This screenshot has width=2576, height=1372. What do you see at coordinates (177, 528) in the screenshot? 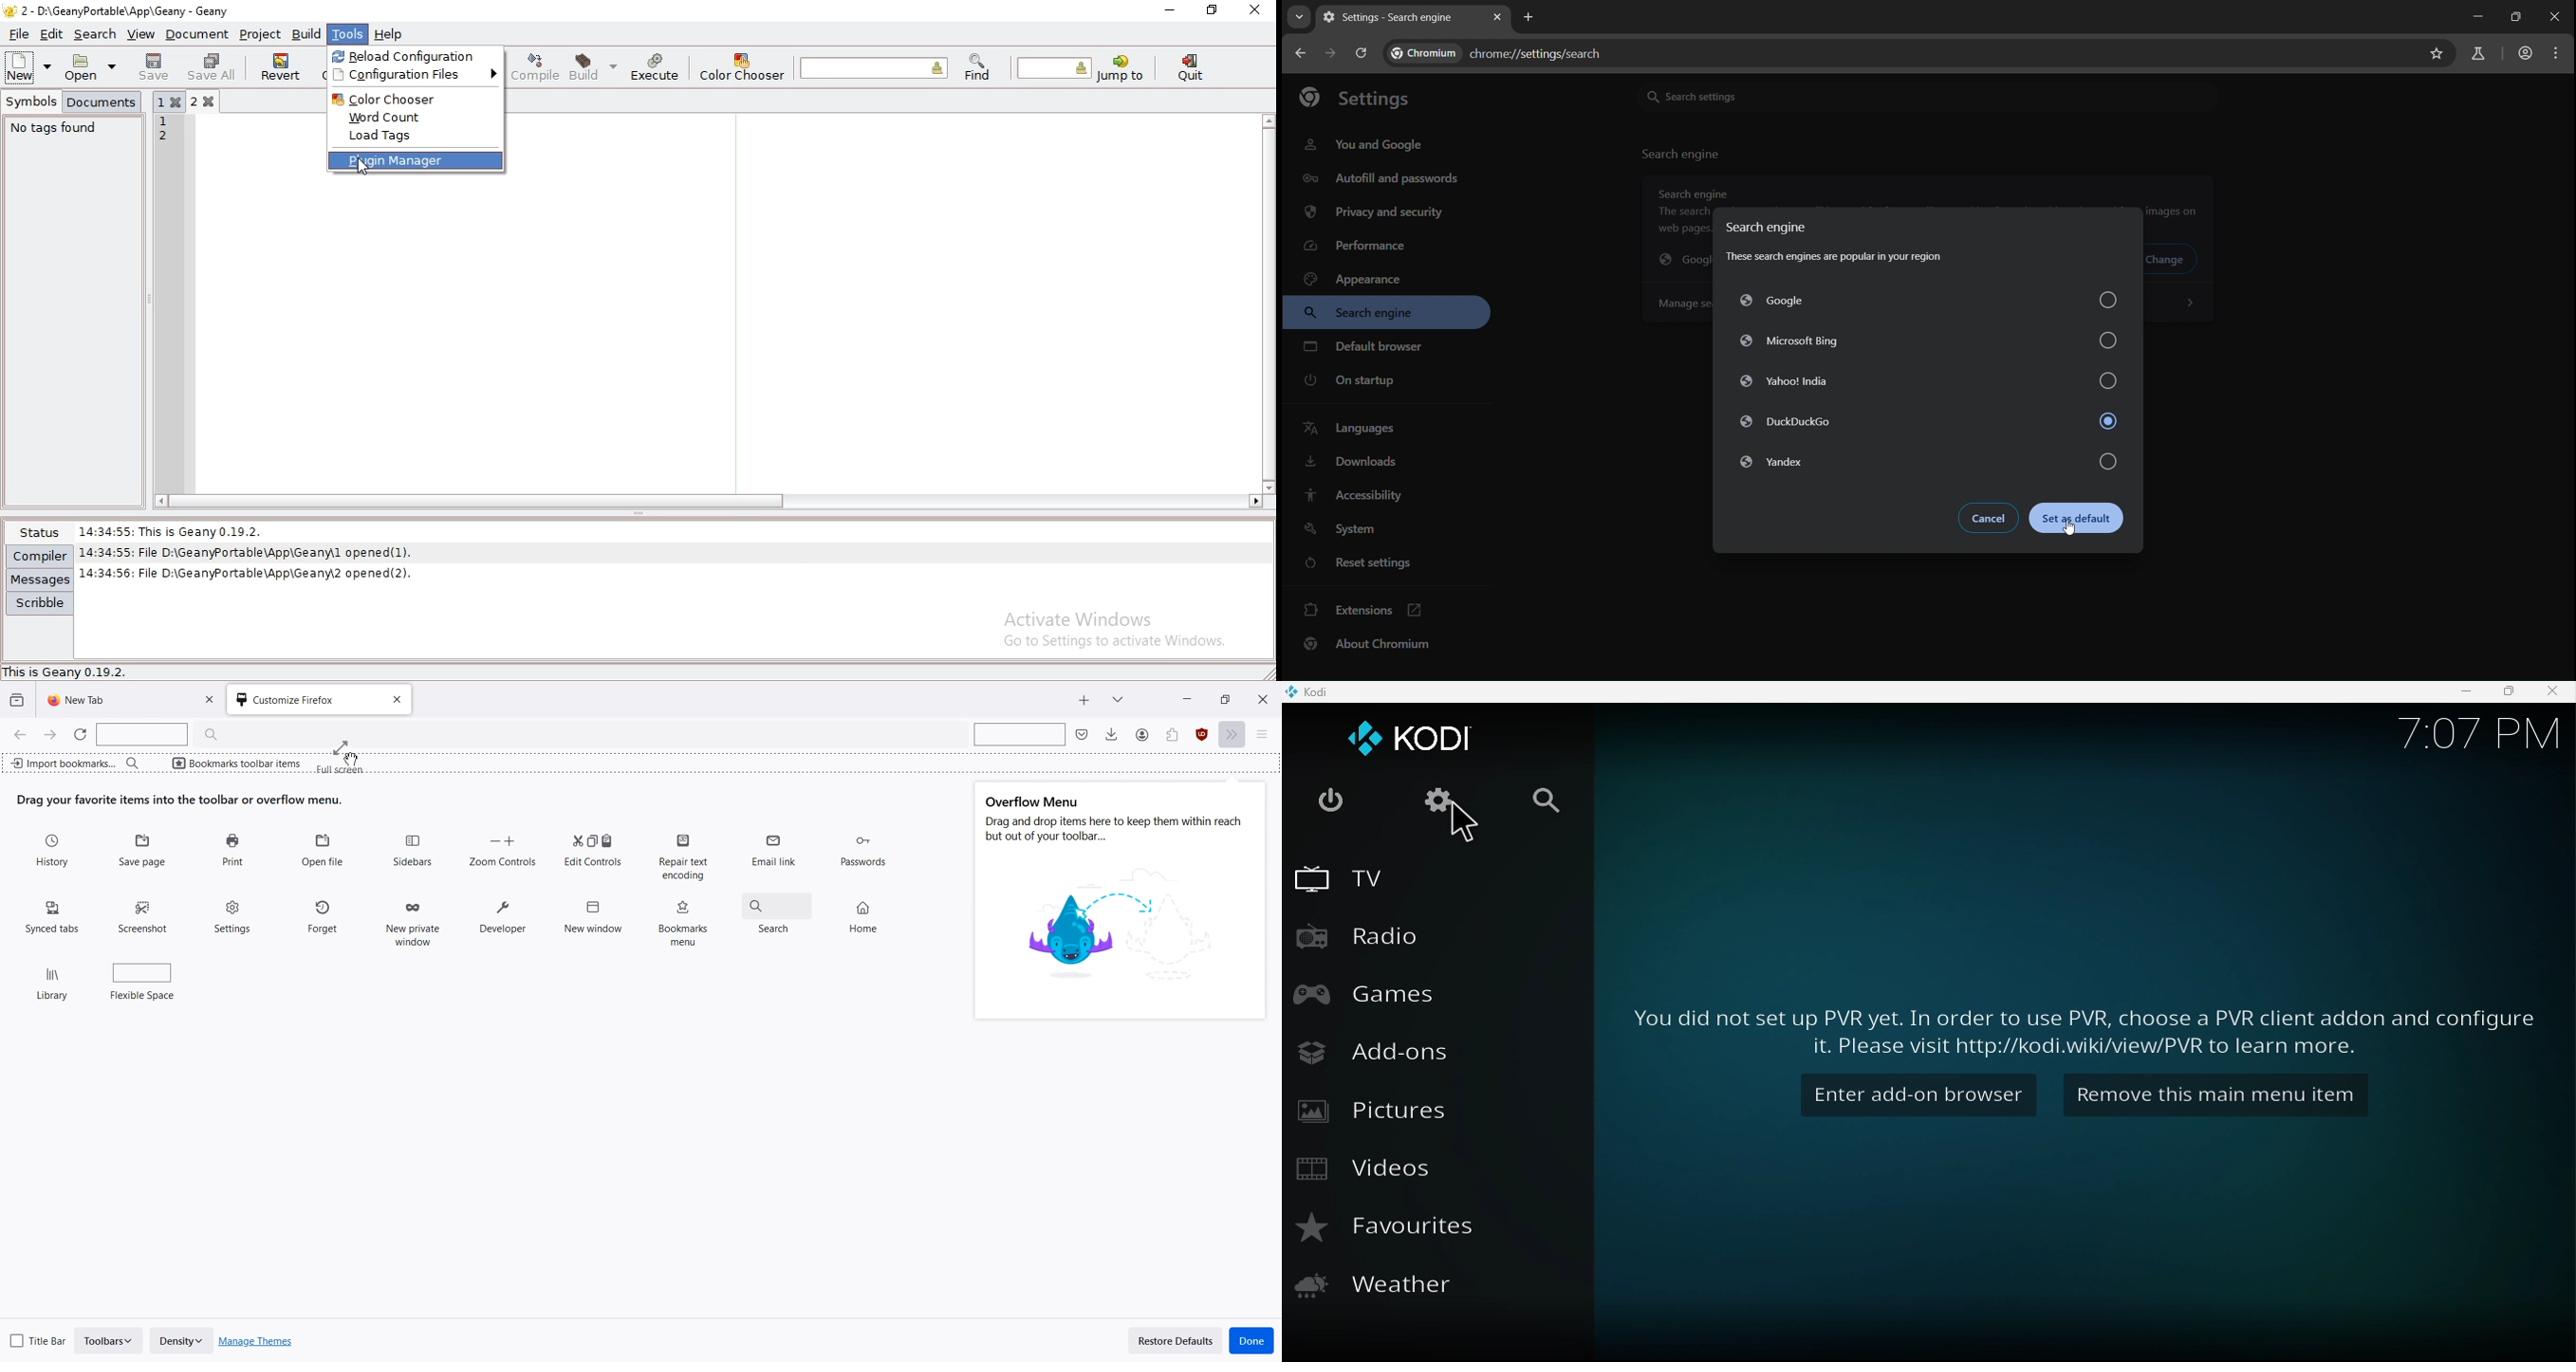
I see `14:34:55: This Is Geany 0.19.2.` at bounding box center [177, 528].